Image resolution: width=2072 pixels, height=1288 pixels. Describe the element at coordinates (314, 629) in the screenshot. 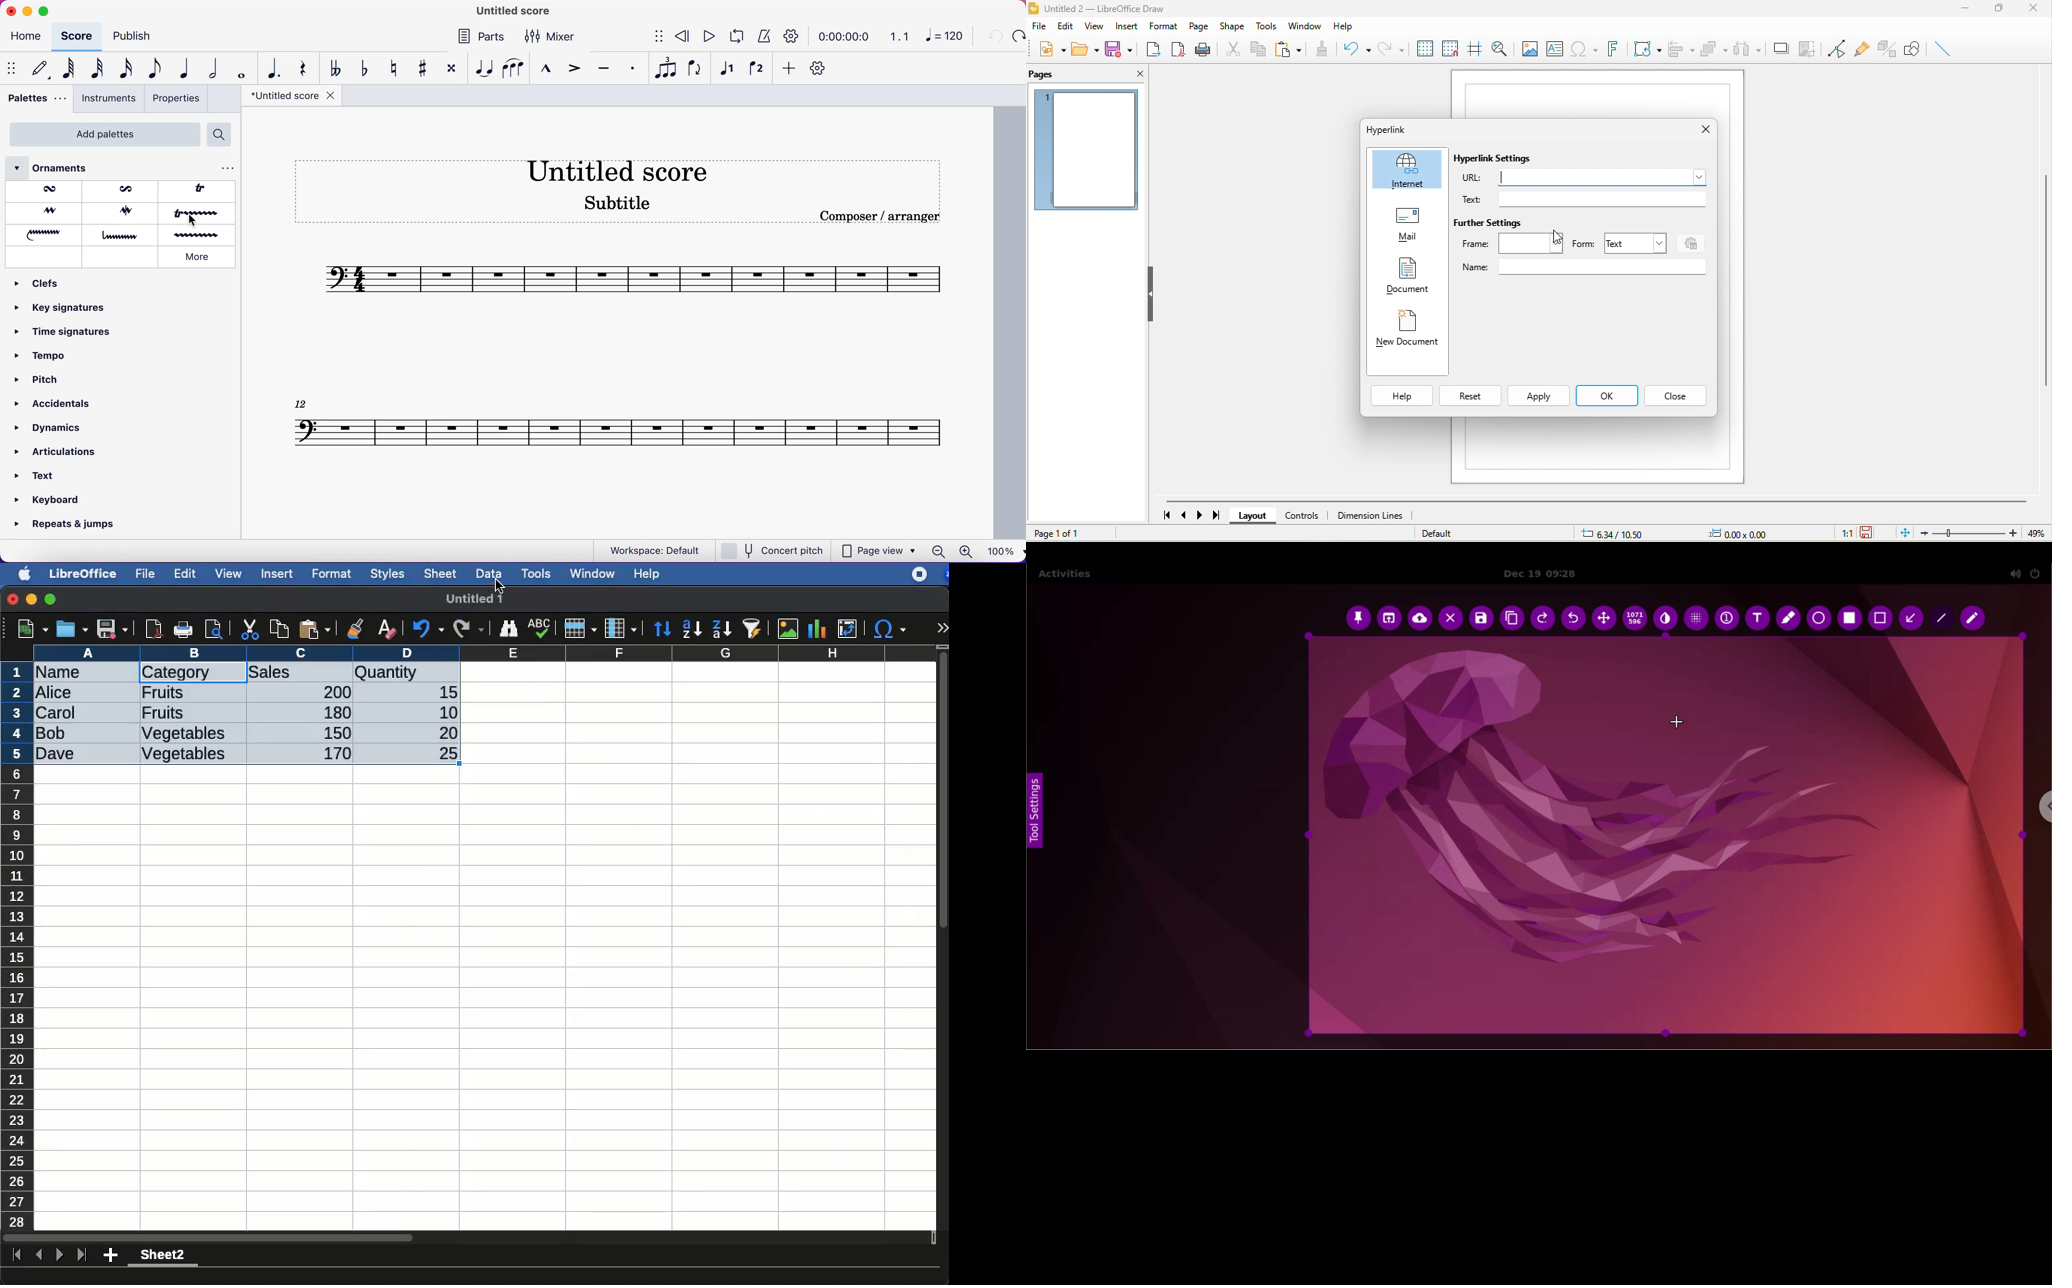

I see `paste` at that location.